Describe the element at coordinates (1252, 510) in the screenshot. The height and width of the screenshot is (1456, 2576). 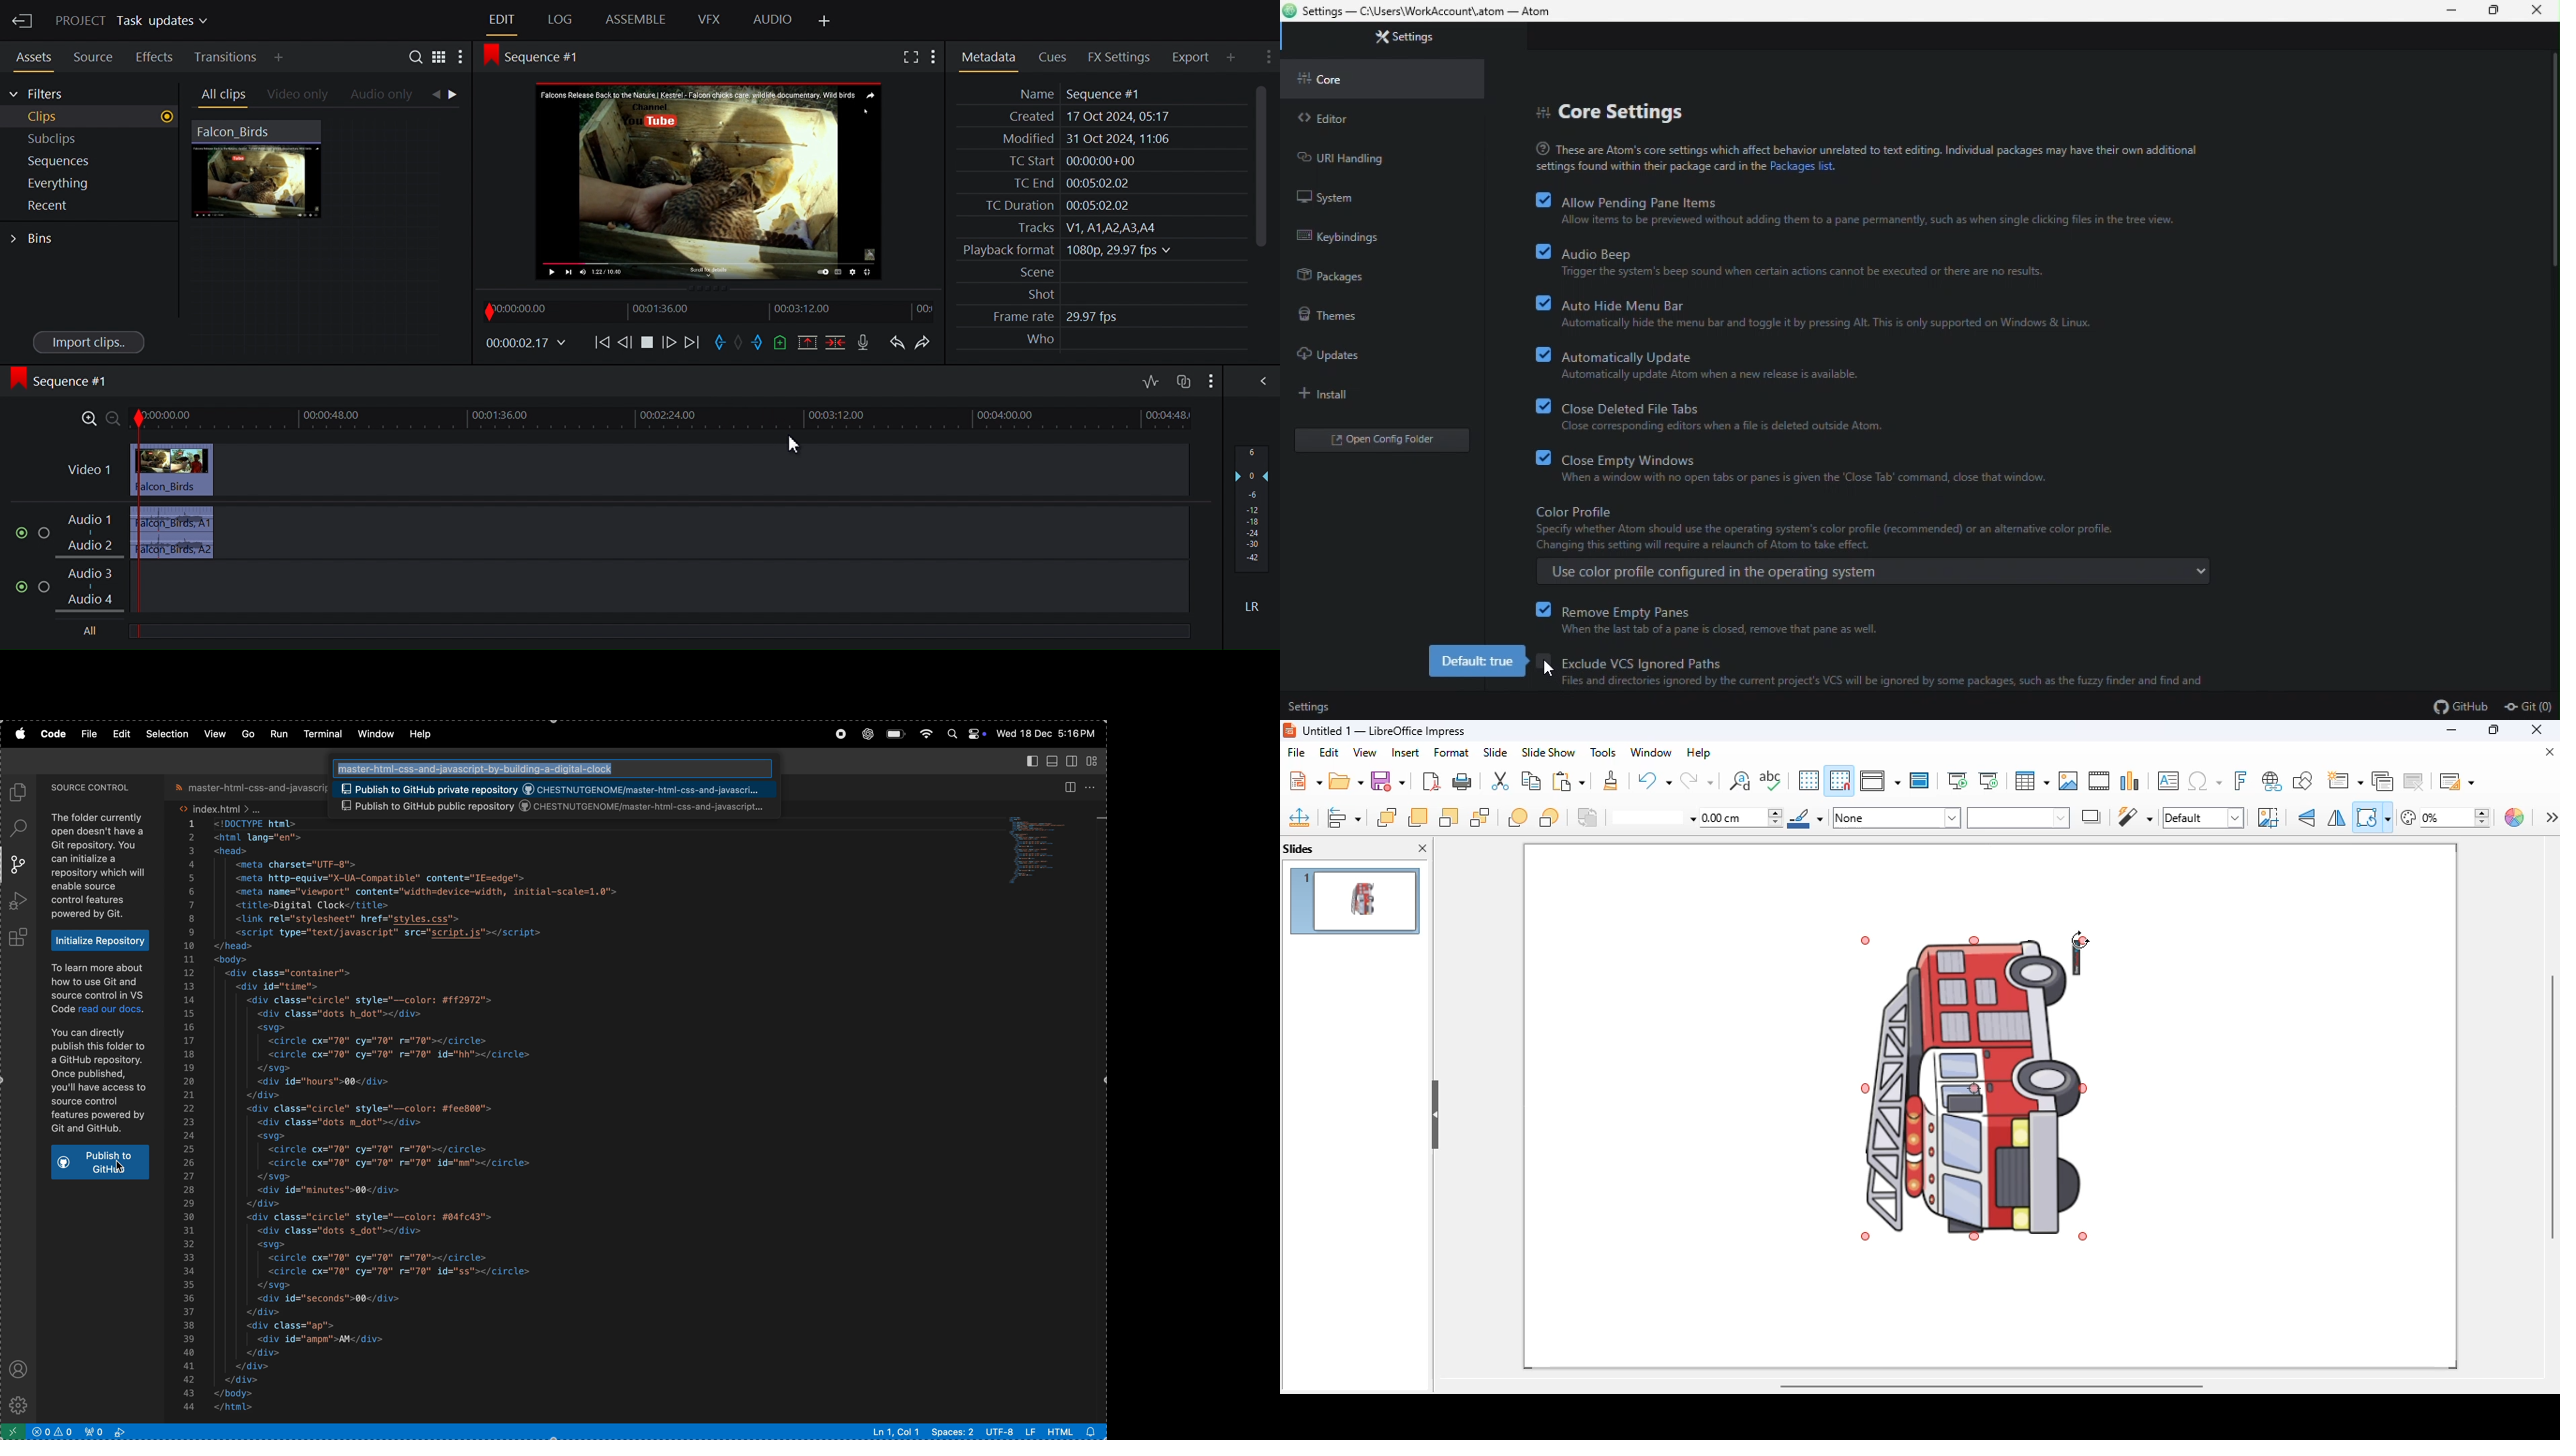
I see `Audio output levels` at that location.